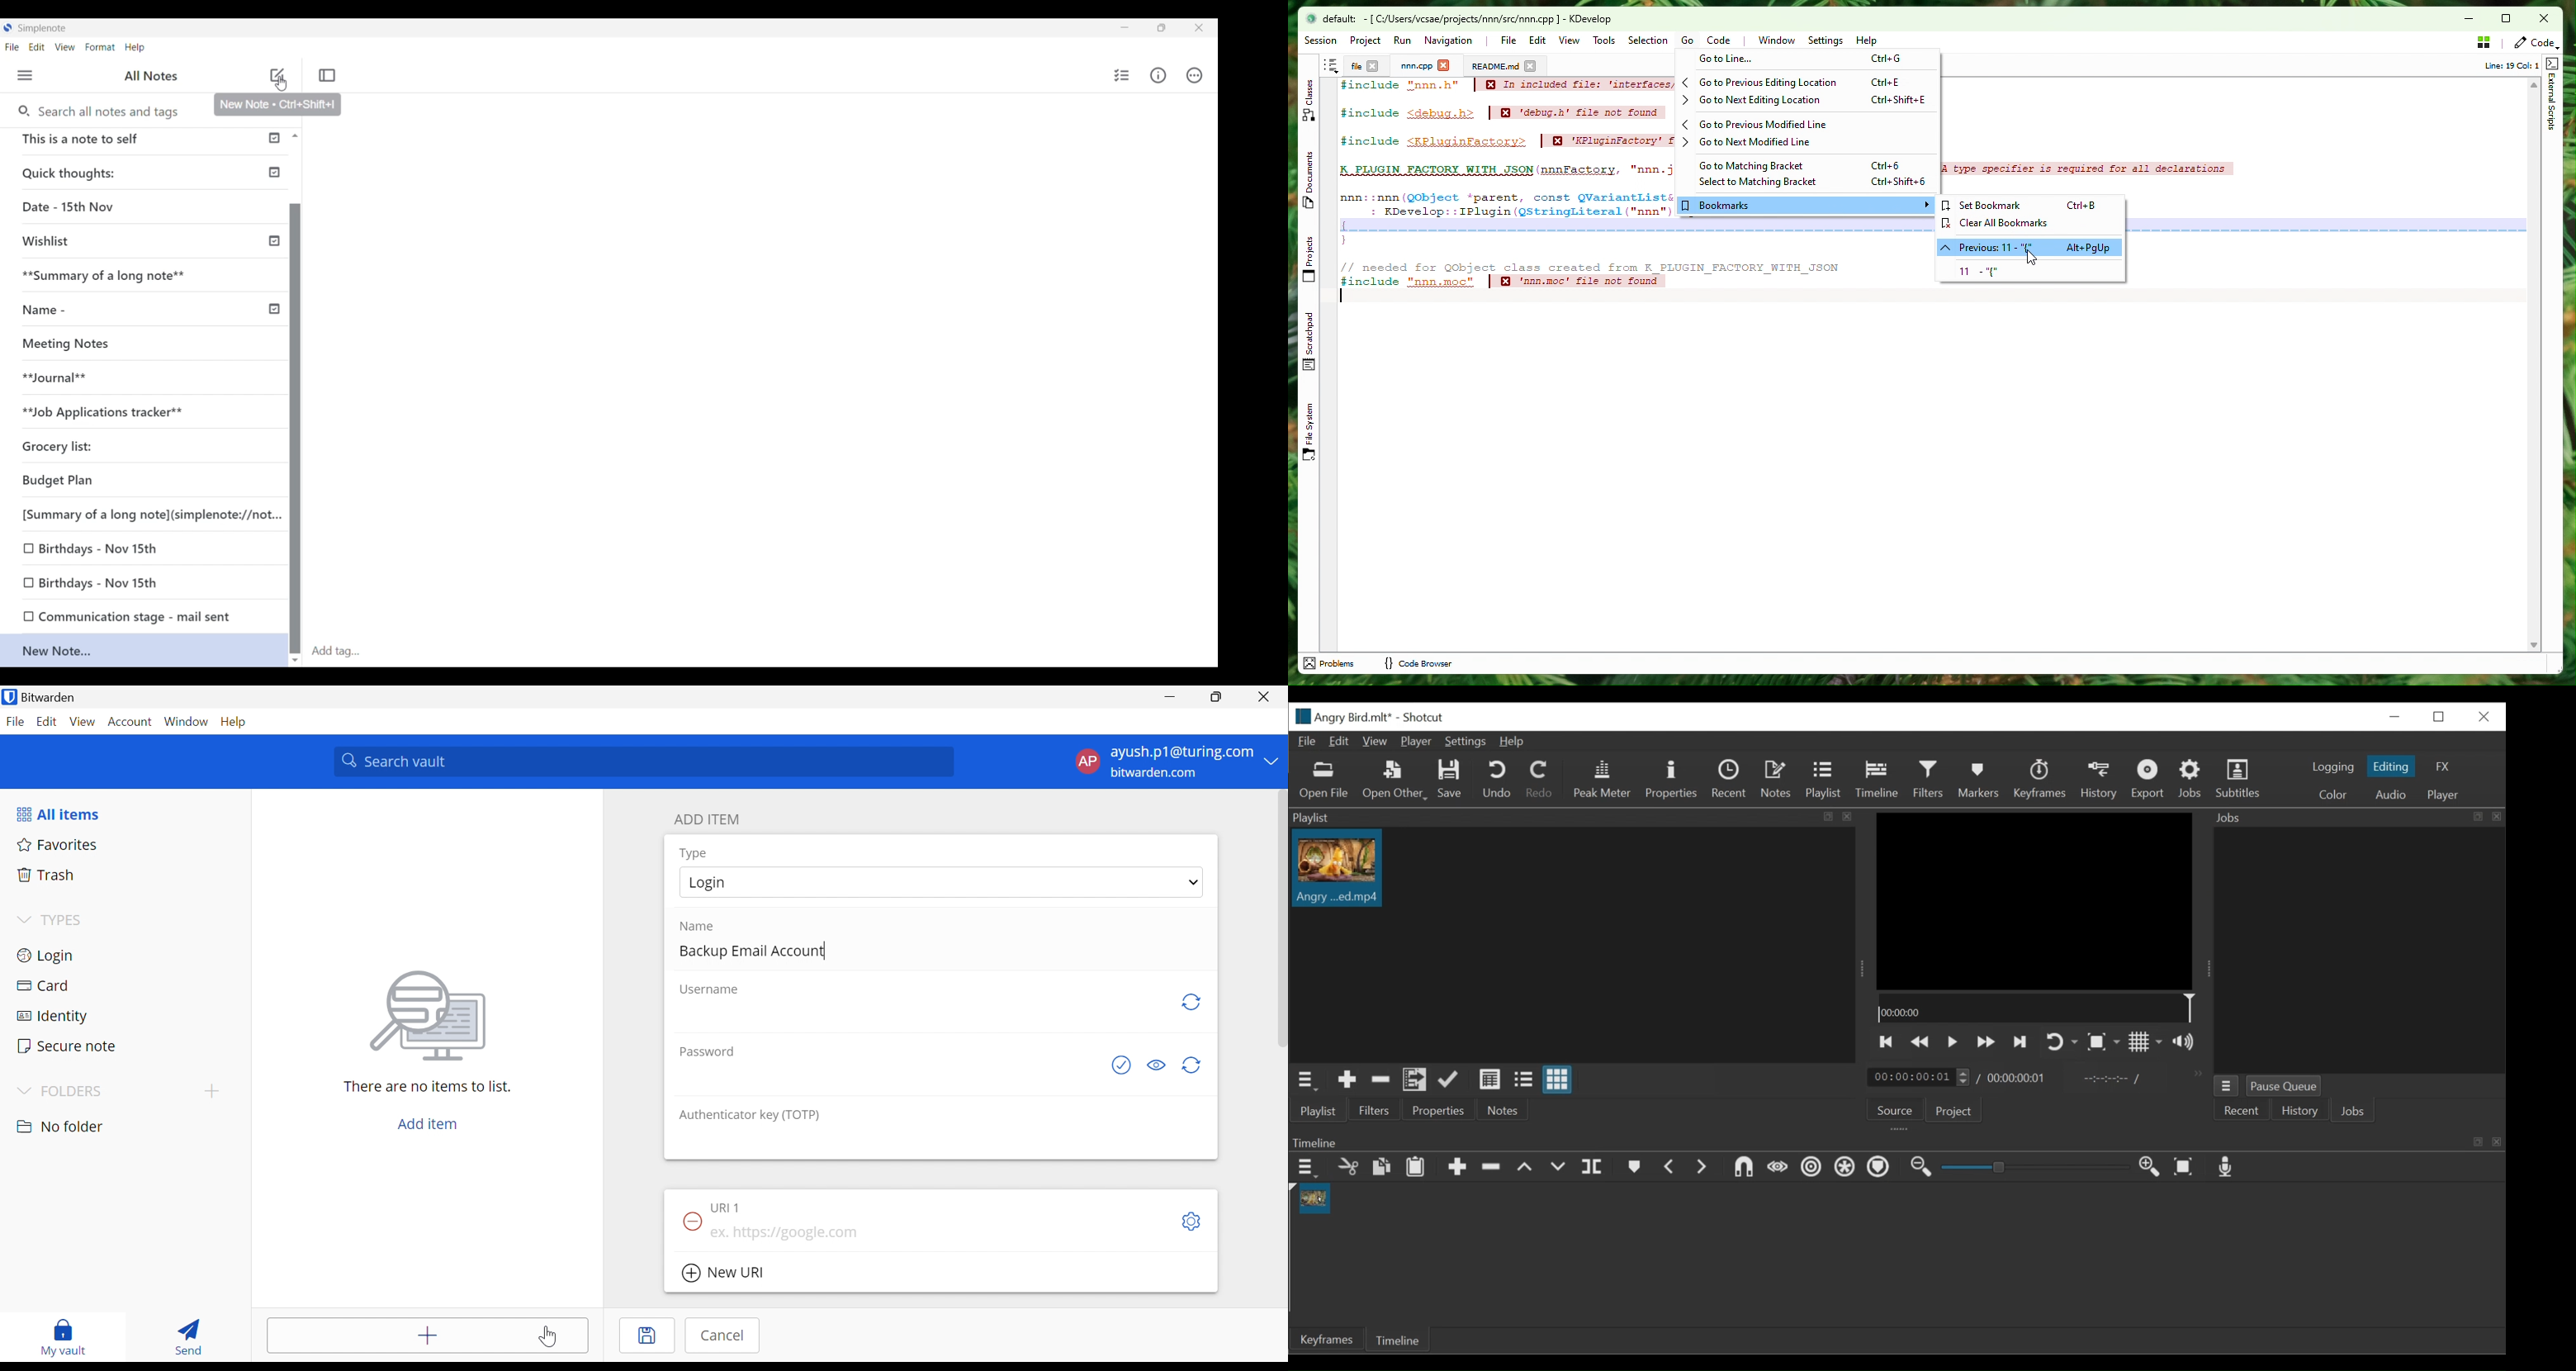  What do you see at coordinates (2440, 717) in the screenshot?
I see `Restore` at bounding box center [2440, 717].